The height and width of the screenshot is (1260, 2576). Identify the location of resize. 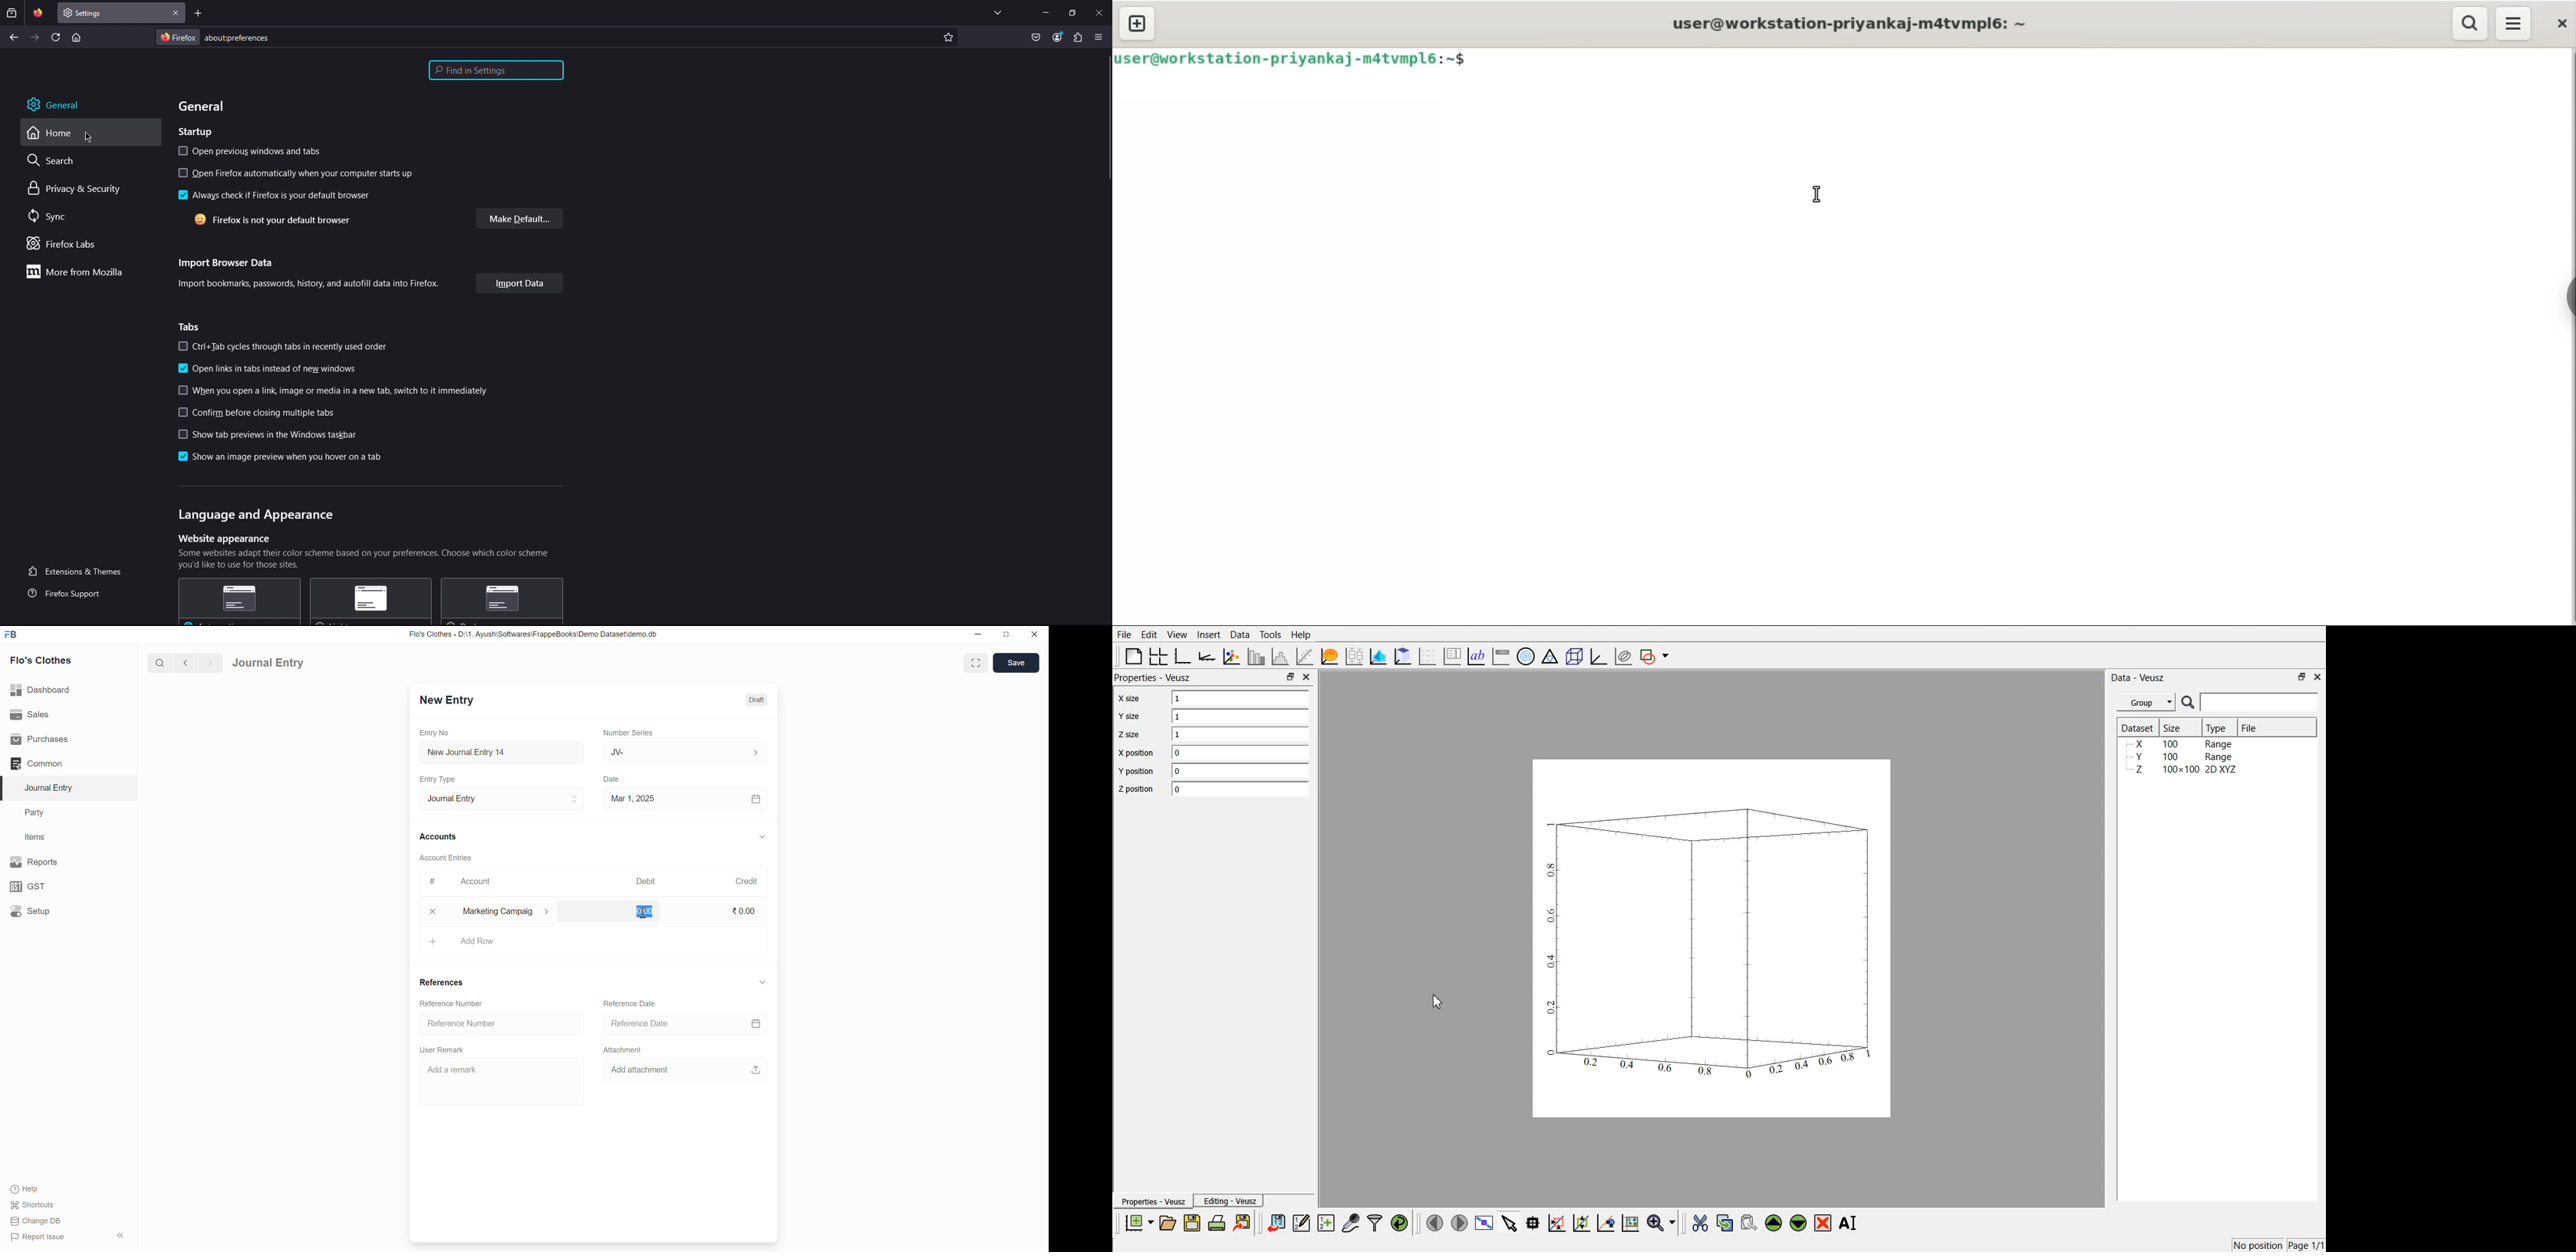
(1005, 635).